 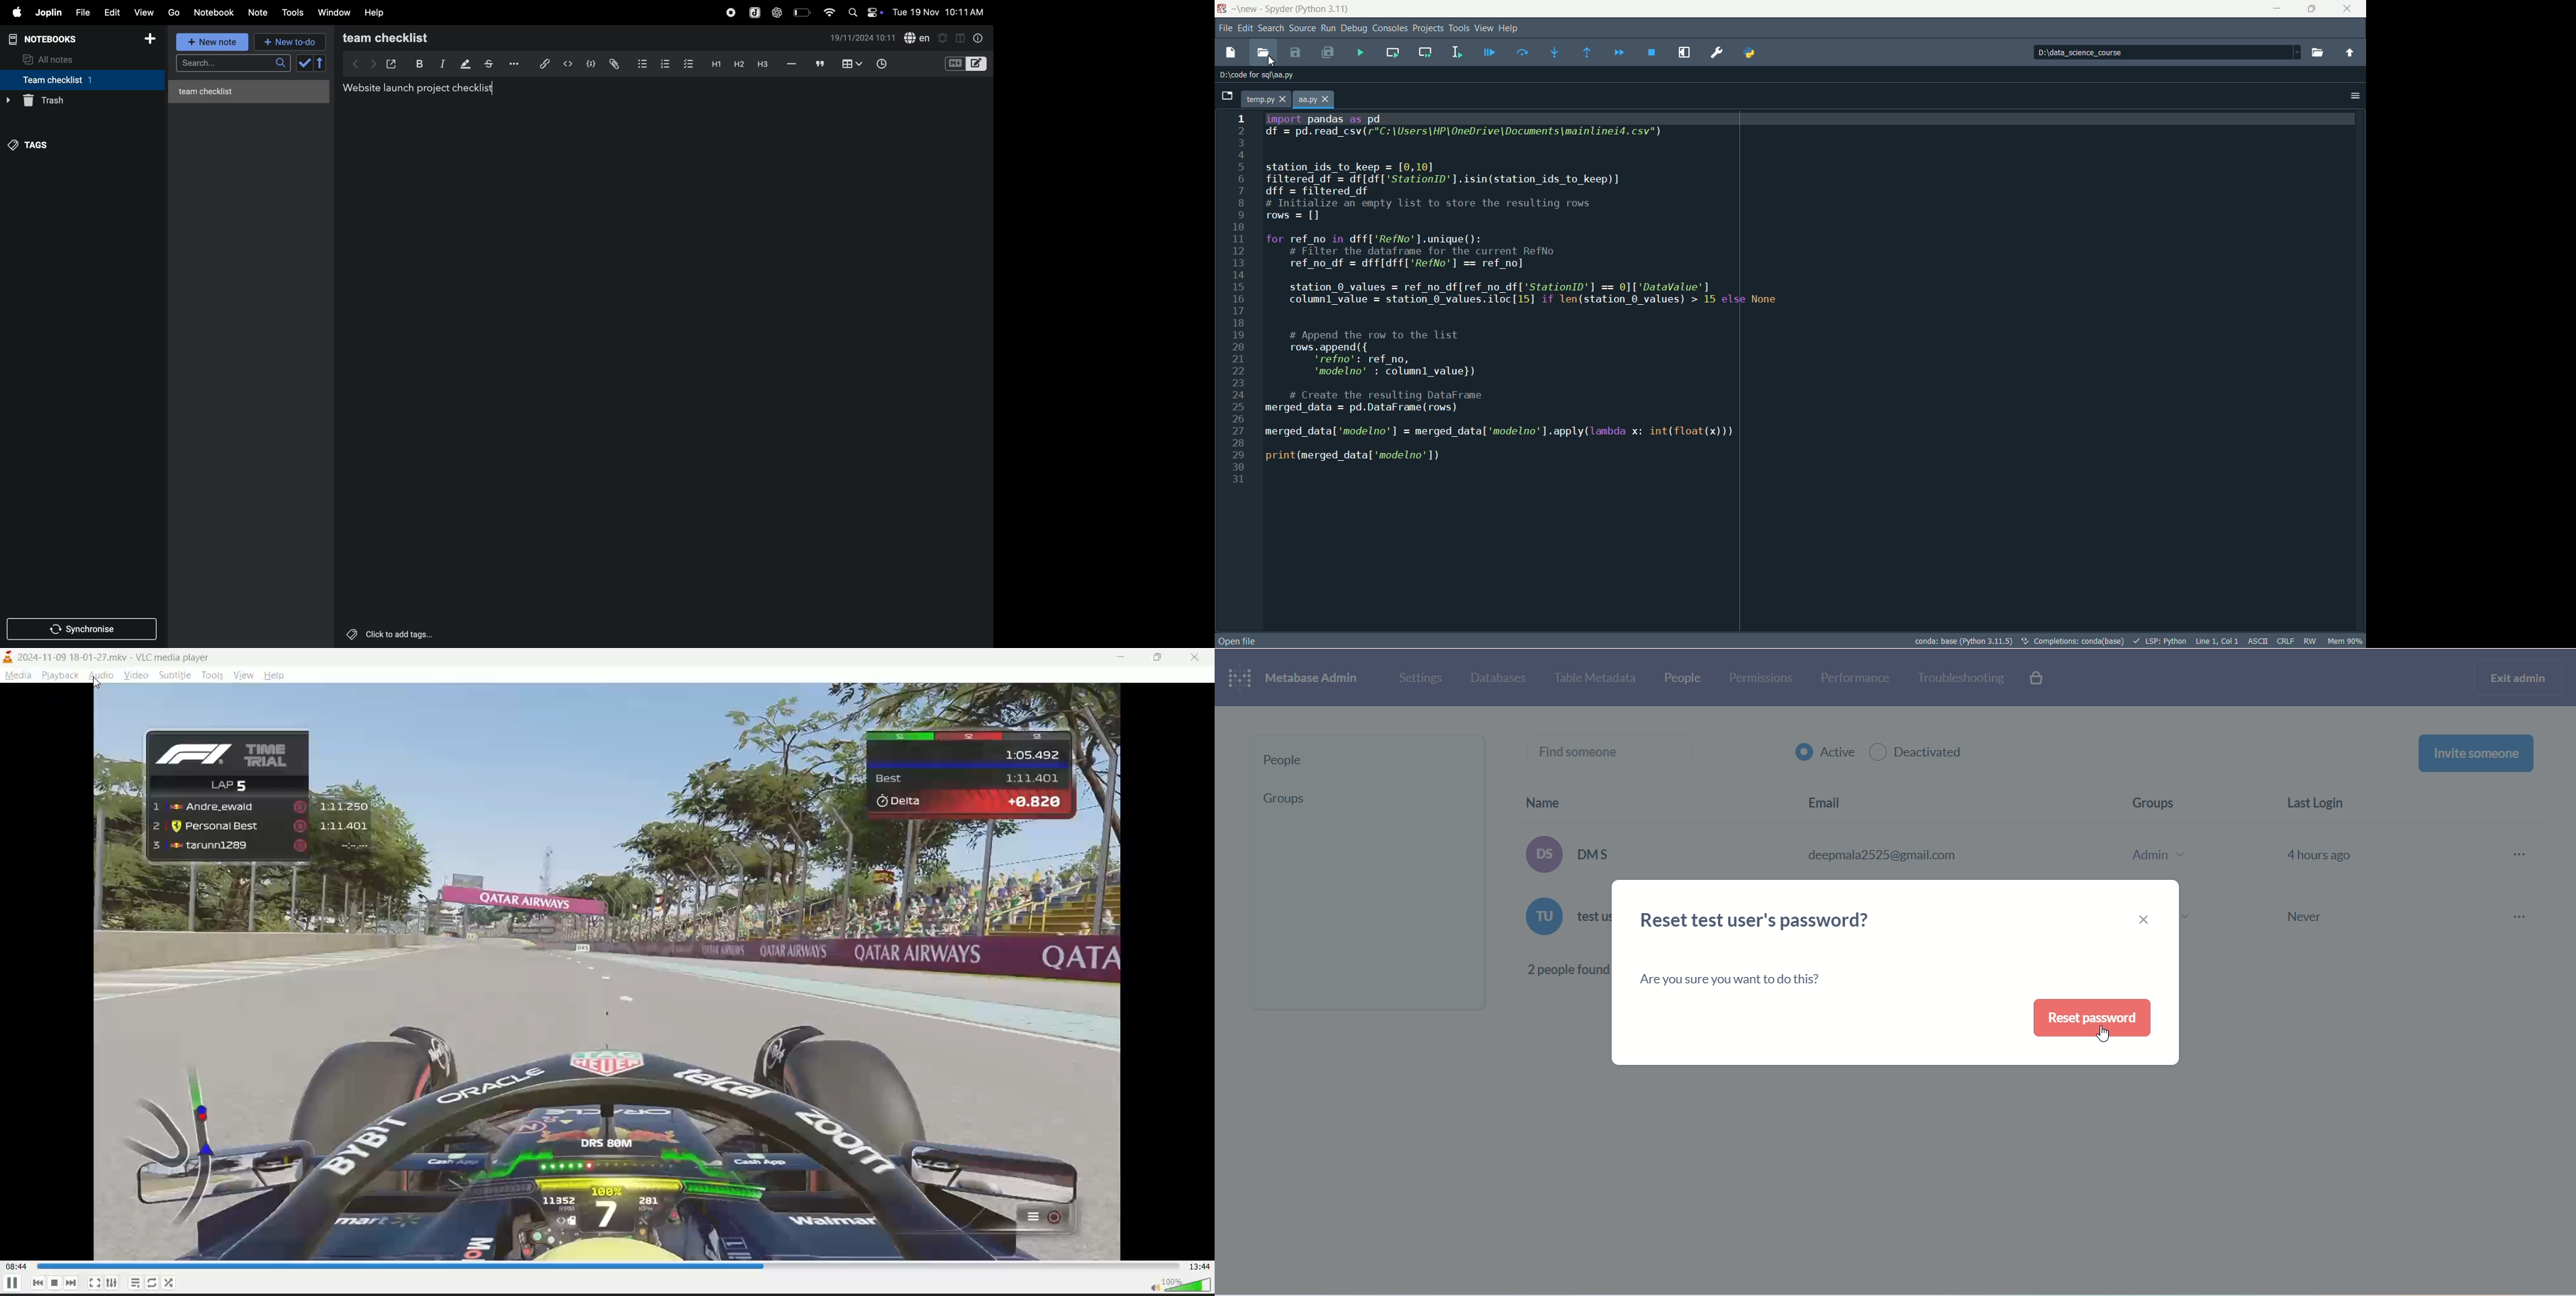 I want to click on edit menu, so click(x=1245, y=29).